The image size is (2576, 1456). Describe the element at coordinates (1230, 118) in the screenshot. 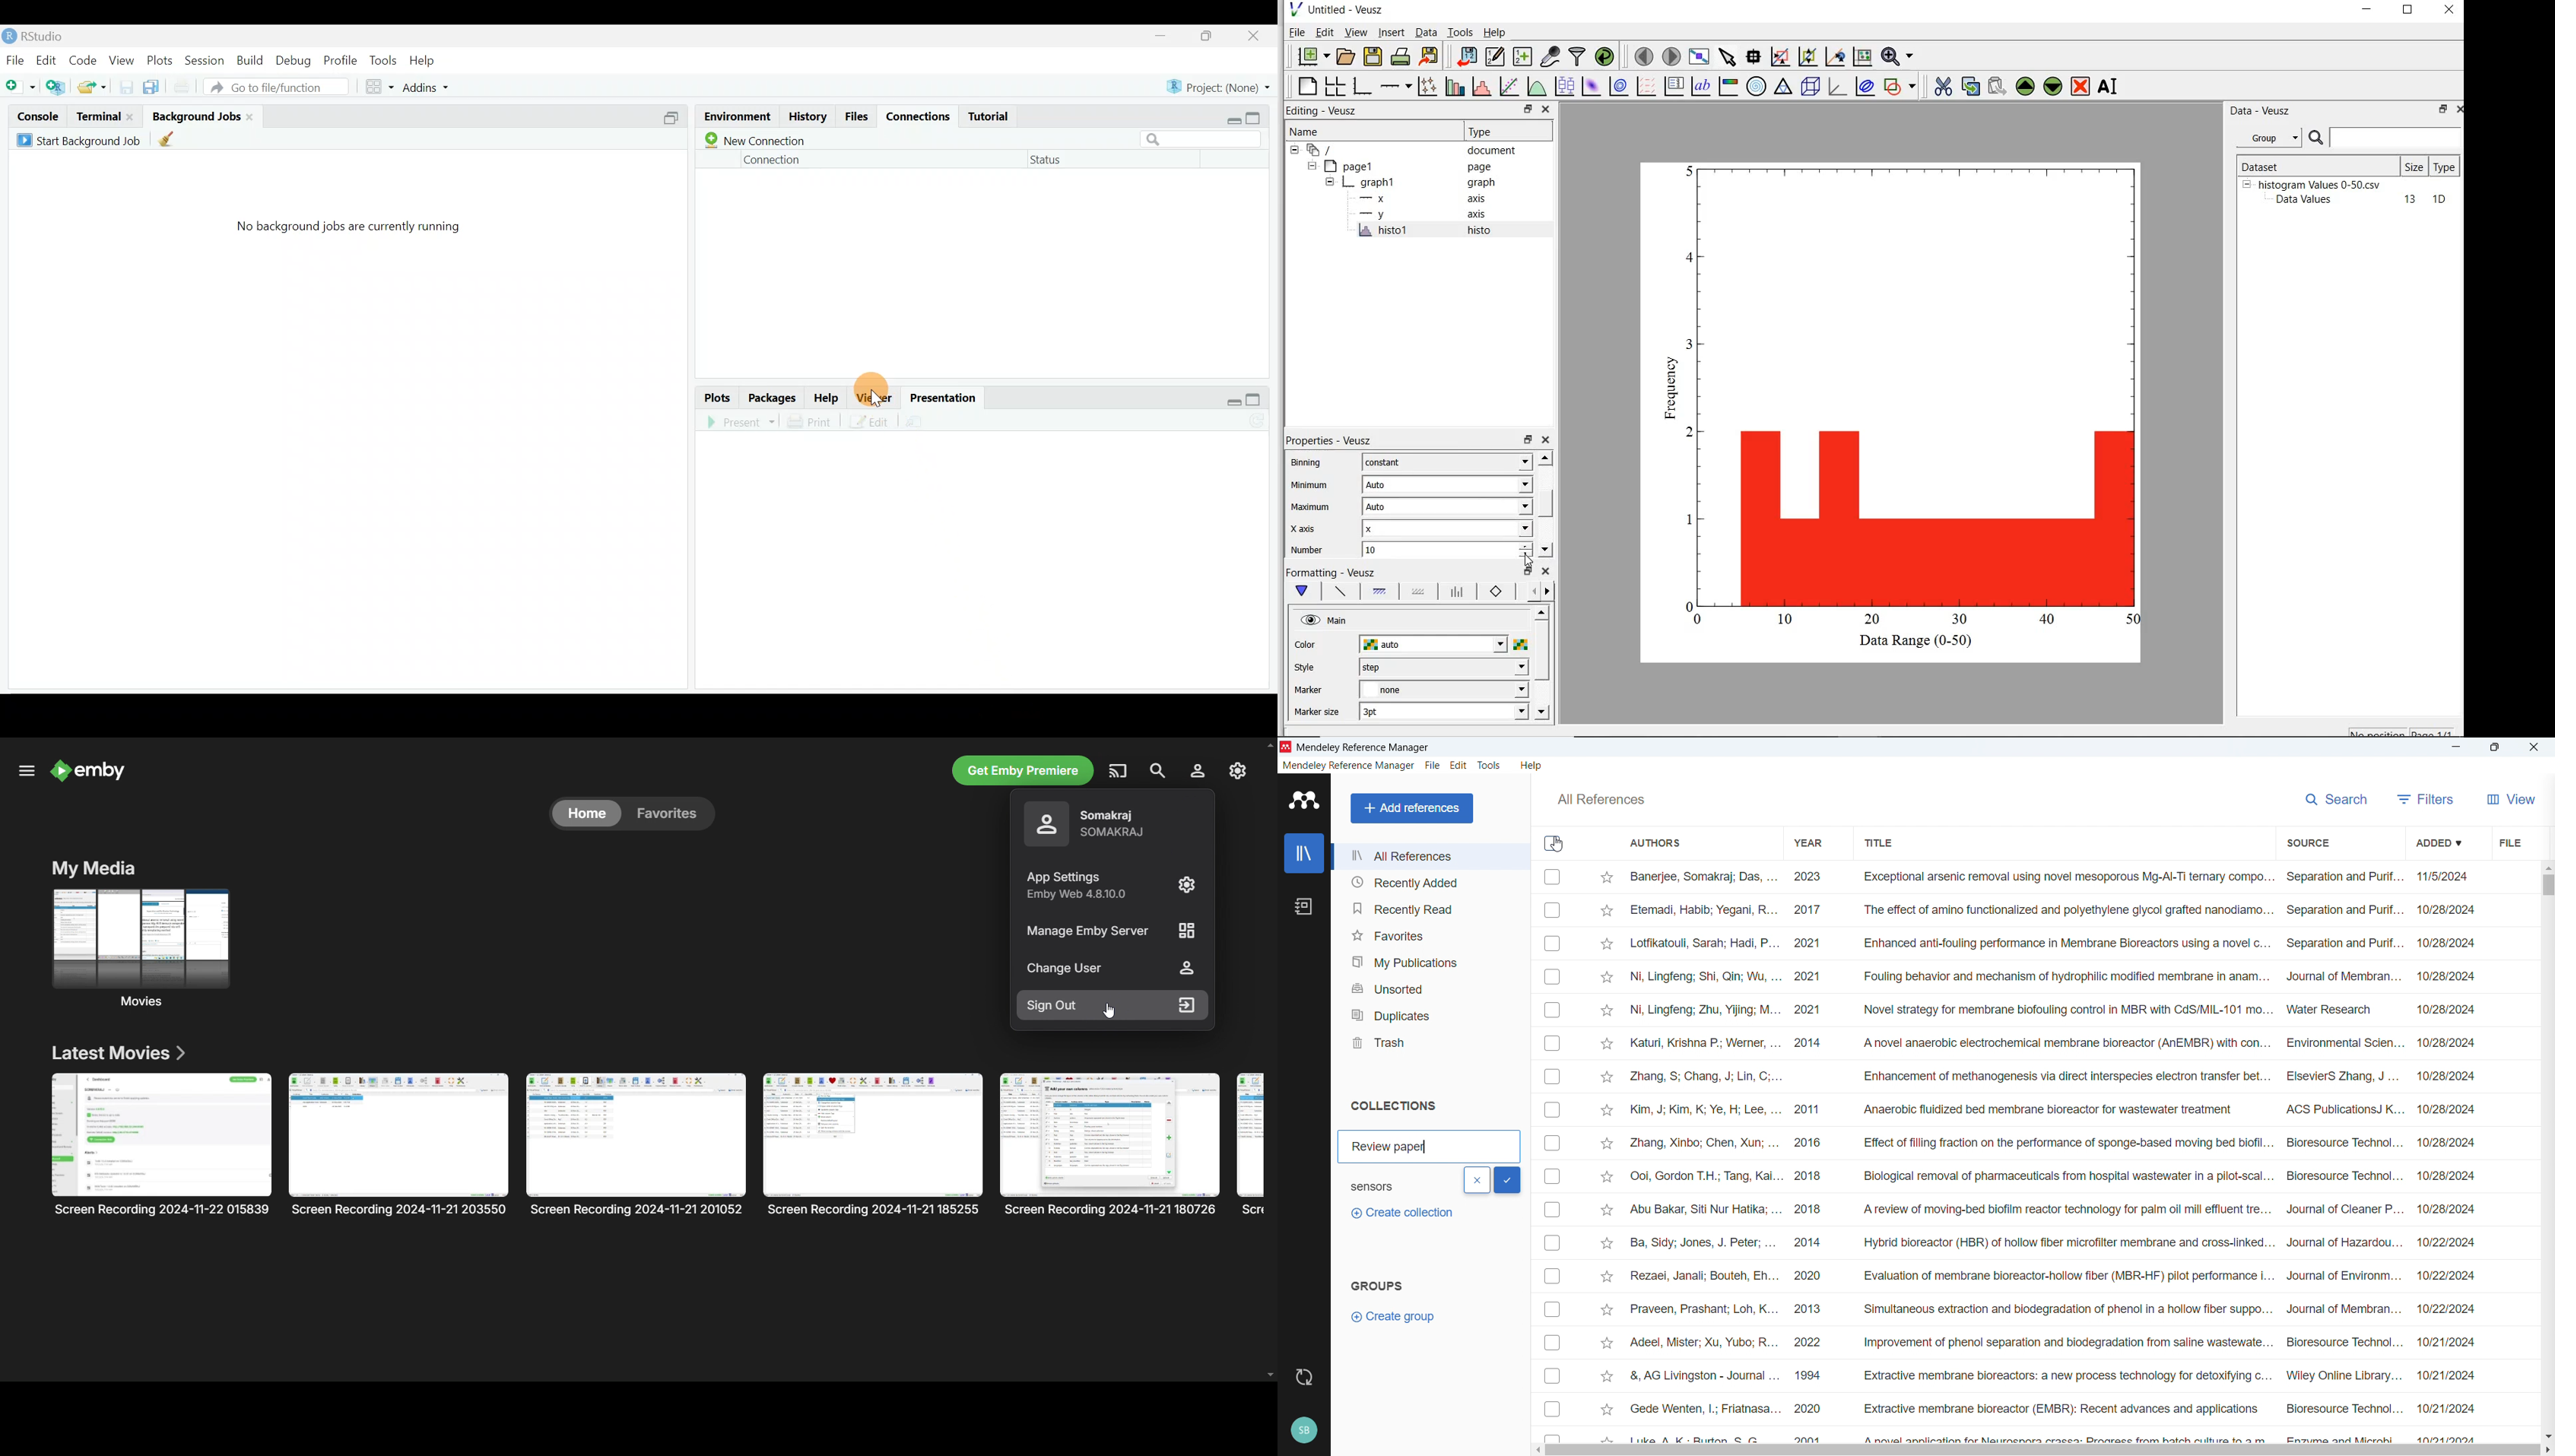

I see `Restore down` at that location.